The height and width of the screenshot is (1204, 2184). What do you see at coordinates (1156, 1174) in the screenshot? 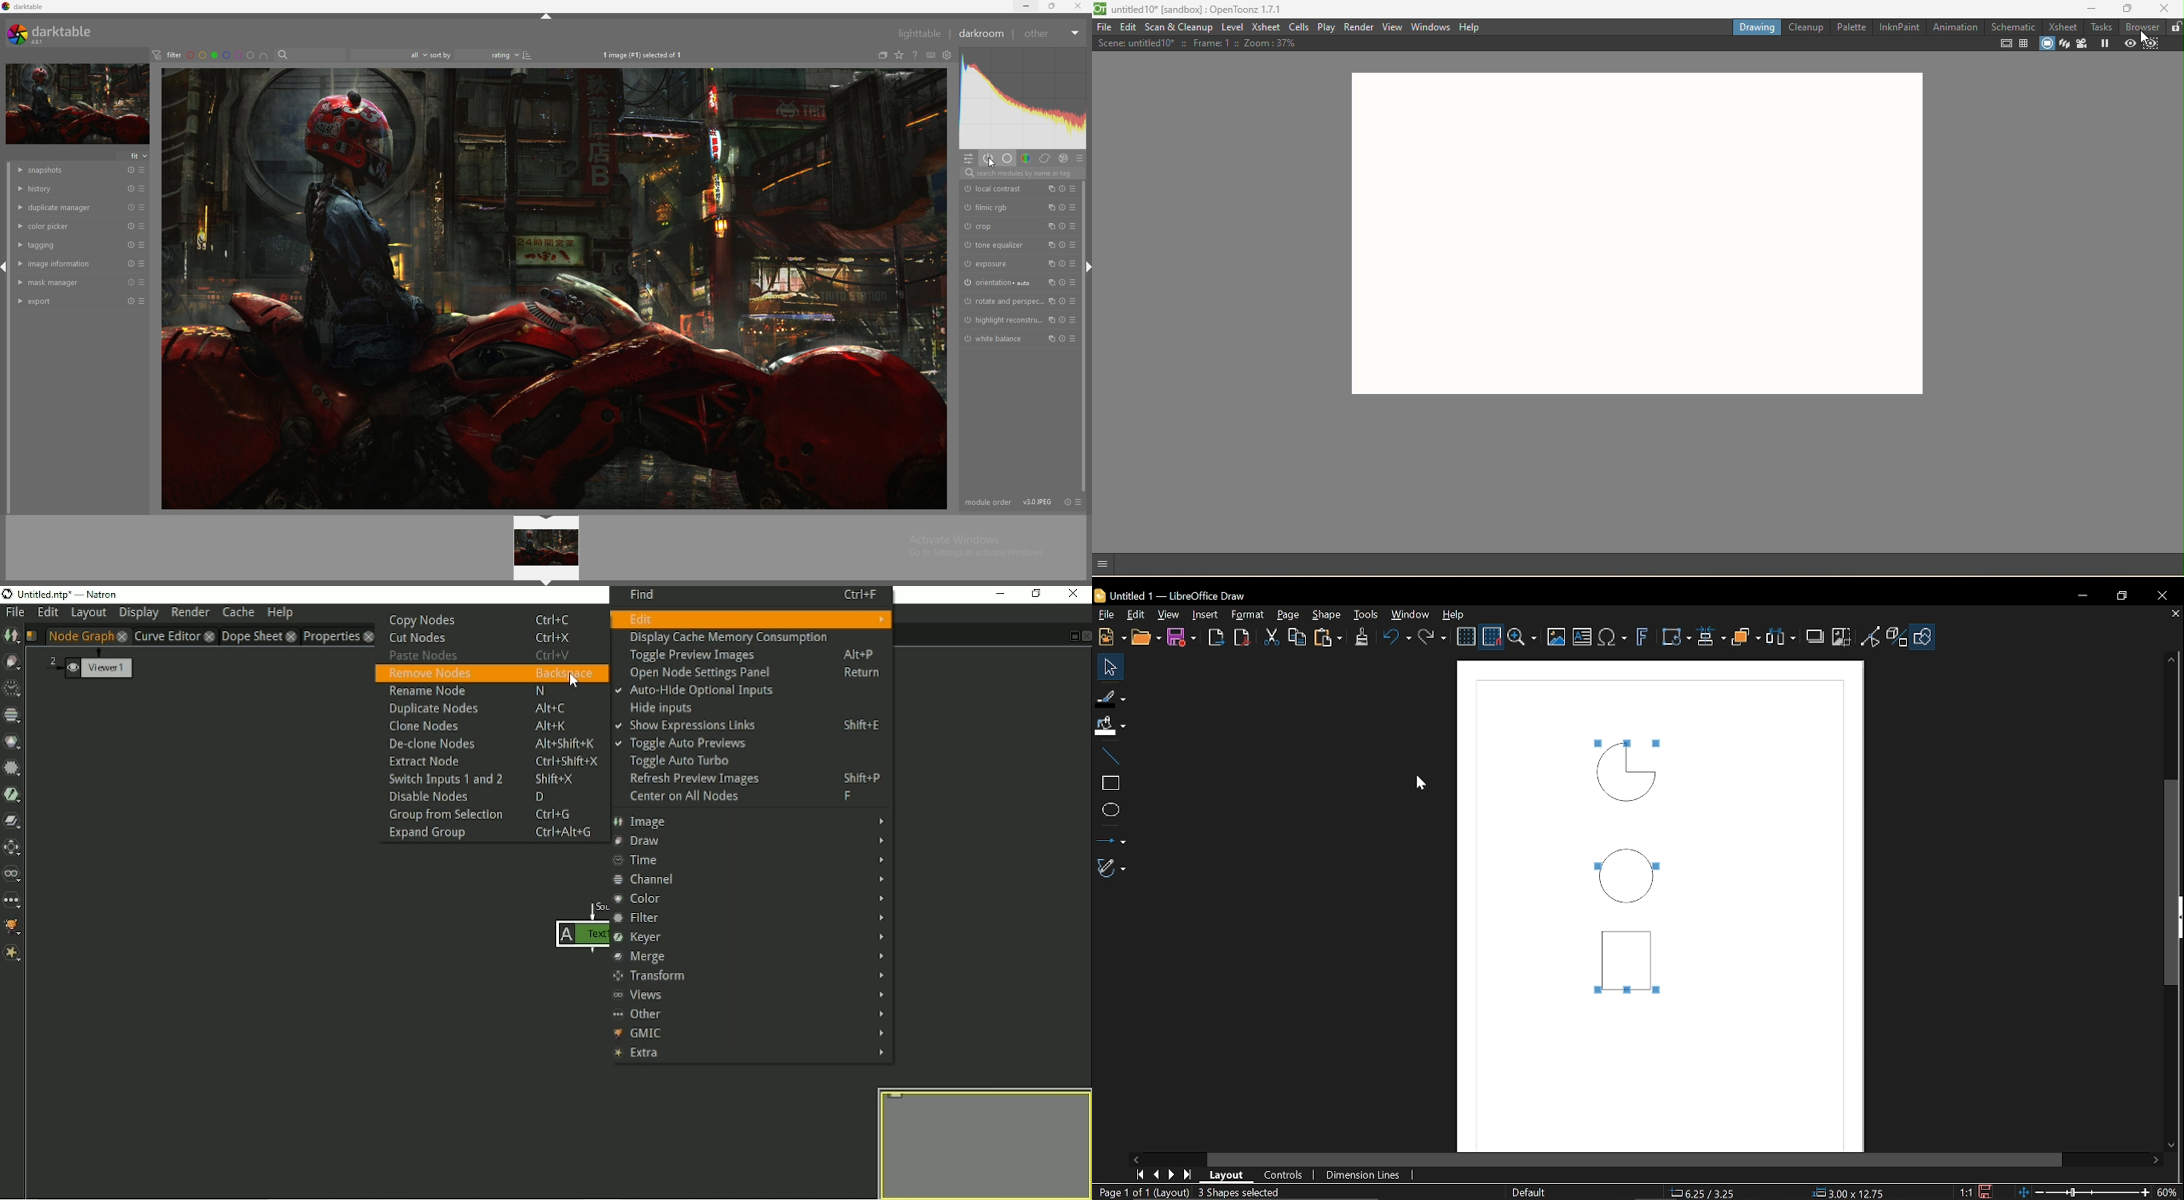
I see `Previous page` at bounding box center [1156, 1174].